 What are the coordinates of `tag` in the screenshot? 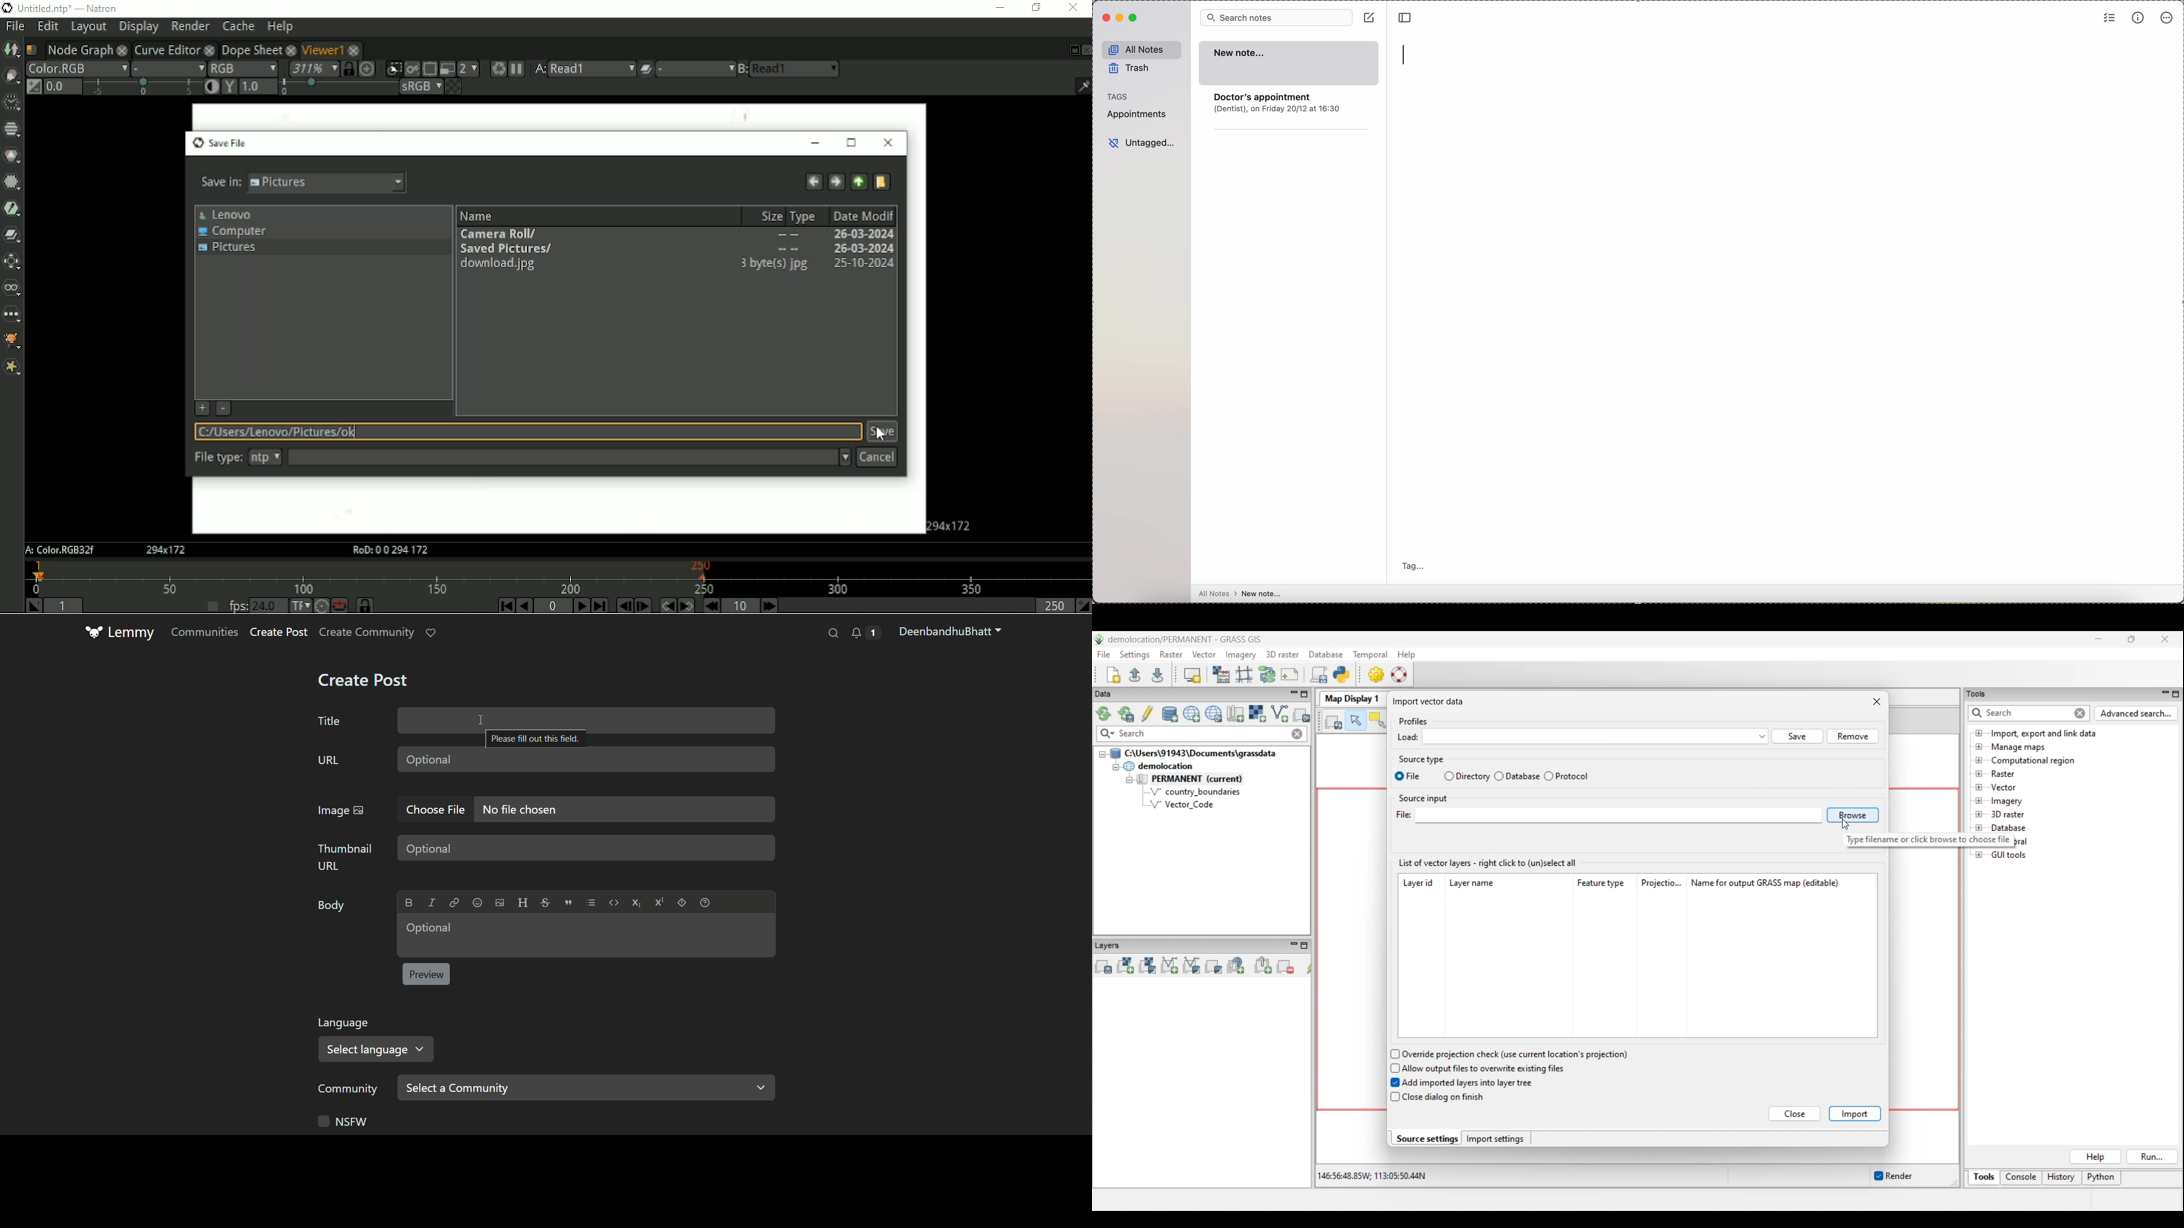 It's located at (1417, 566).